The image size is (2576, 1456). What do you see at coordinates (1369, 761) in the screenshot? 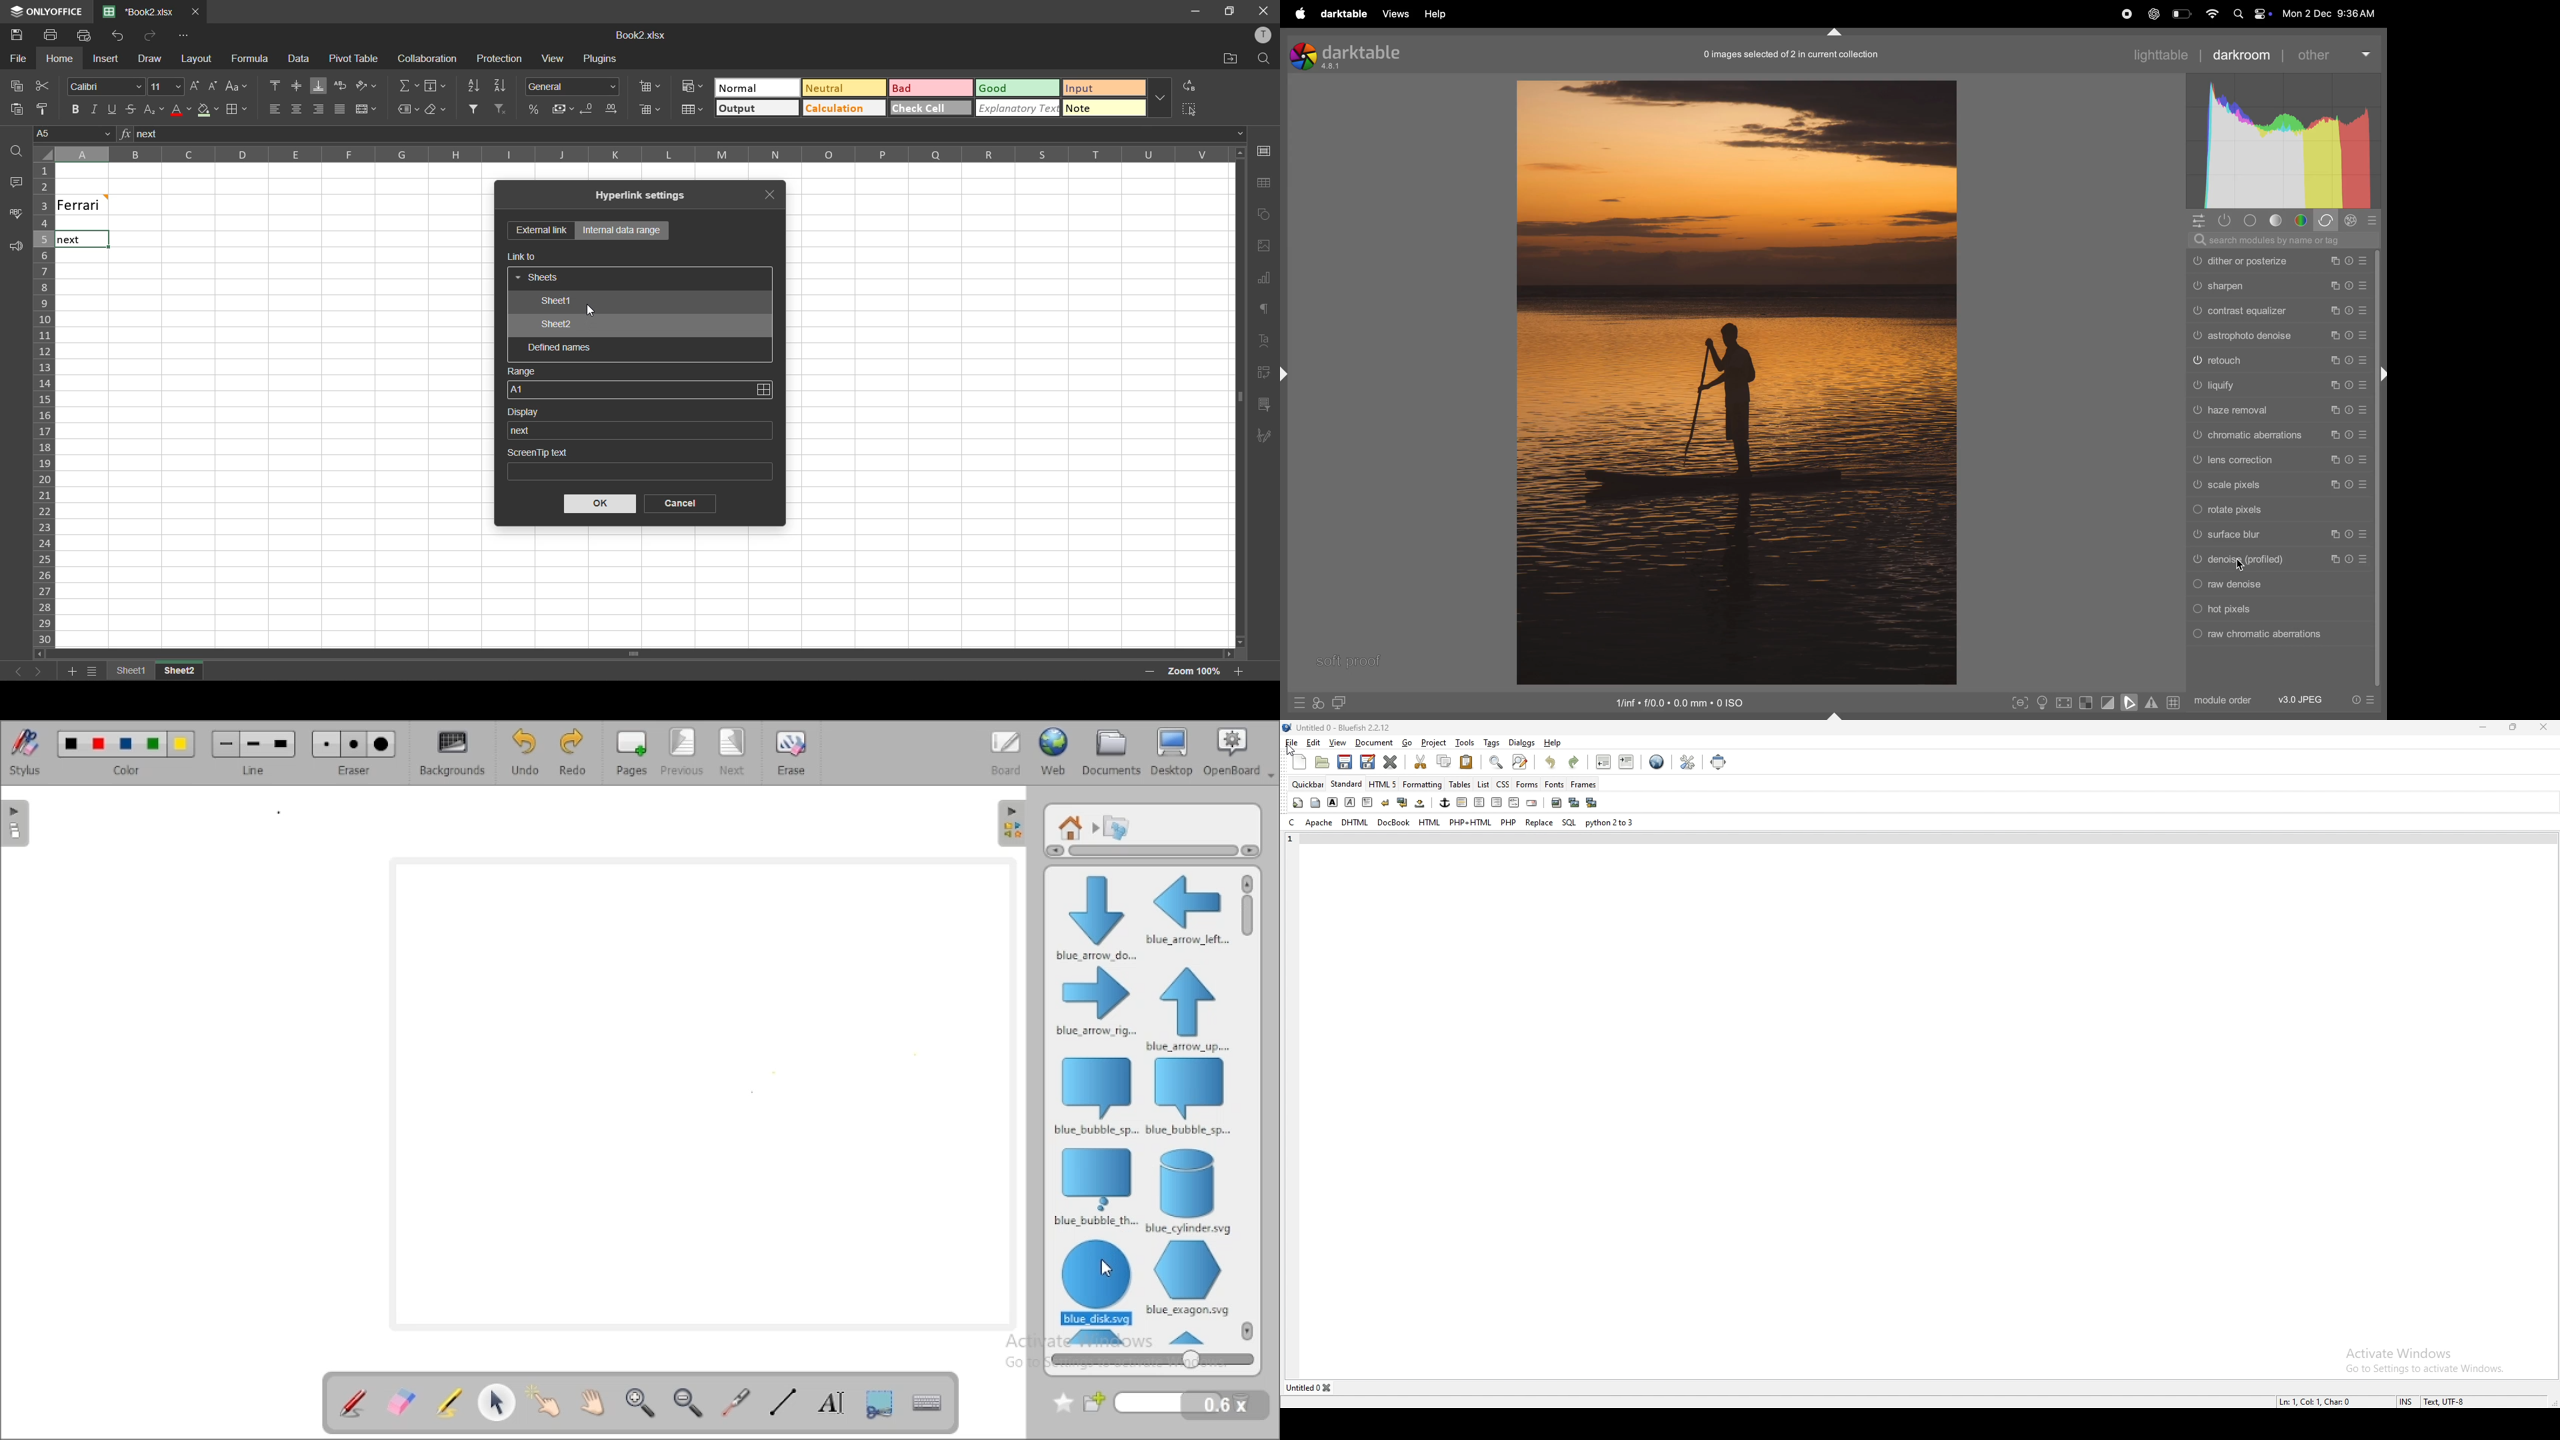
I see `save as` at bounding box center [1369, 761].